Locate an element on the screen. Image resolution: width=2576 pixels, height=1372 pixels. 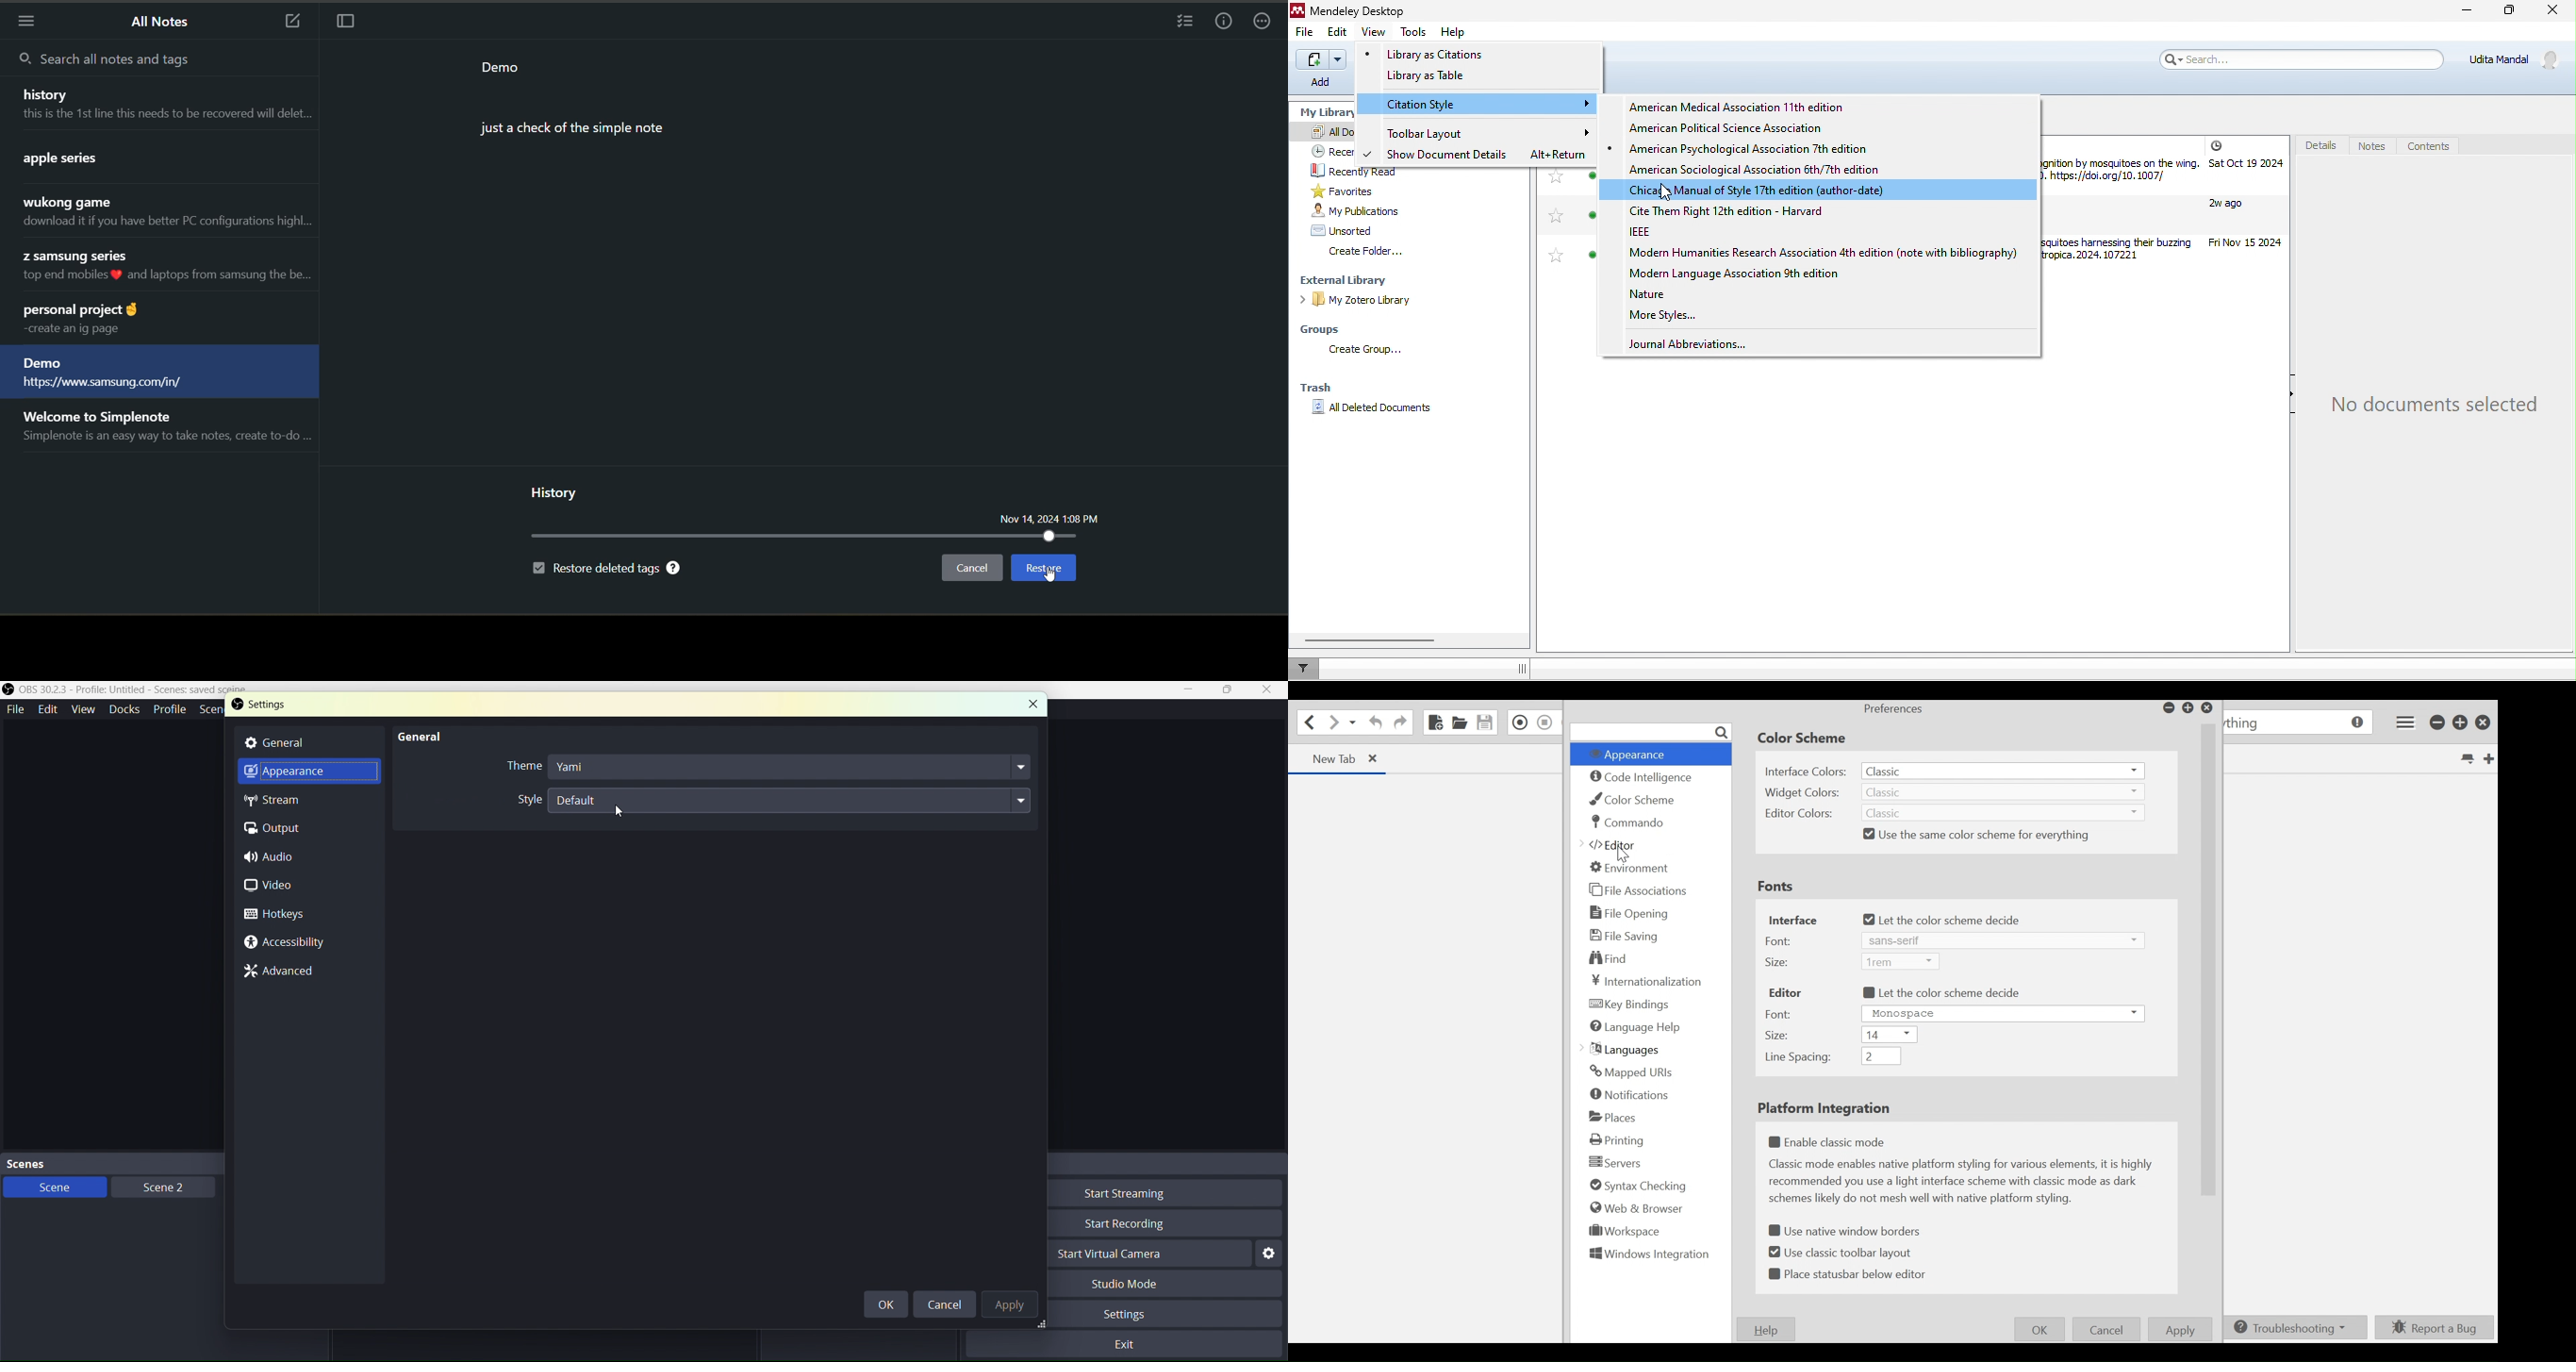
contents is located at coordinates (2431, 147).